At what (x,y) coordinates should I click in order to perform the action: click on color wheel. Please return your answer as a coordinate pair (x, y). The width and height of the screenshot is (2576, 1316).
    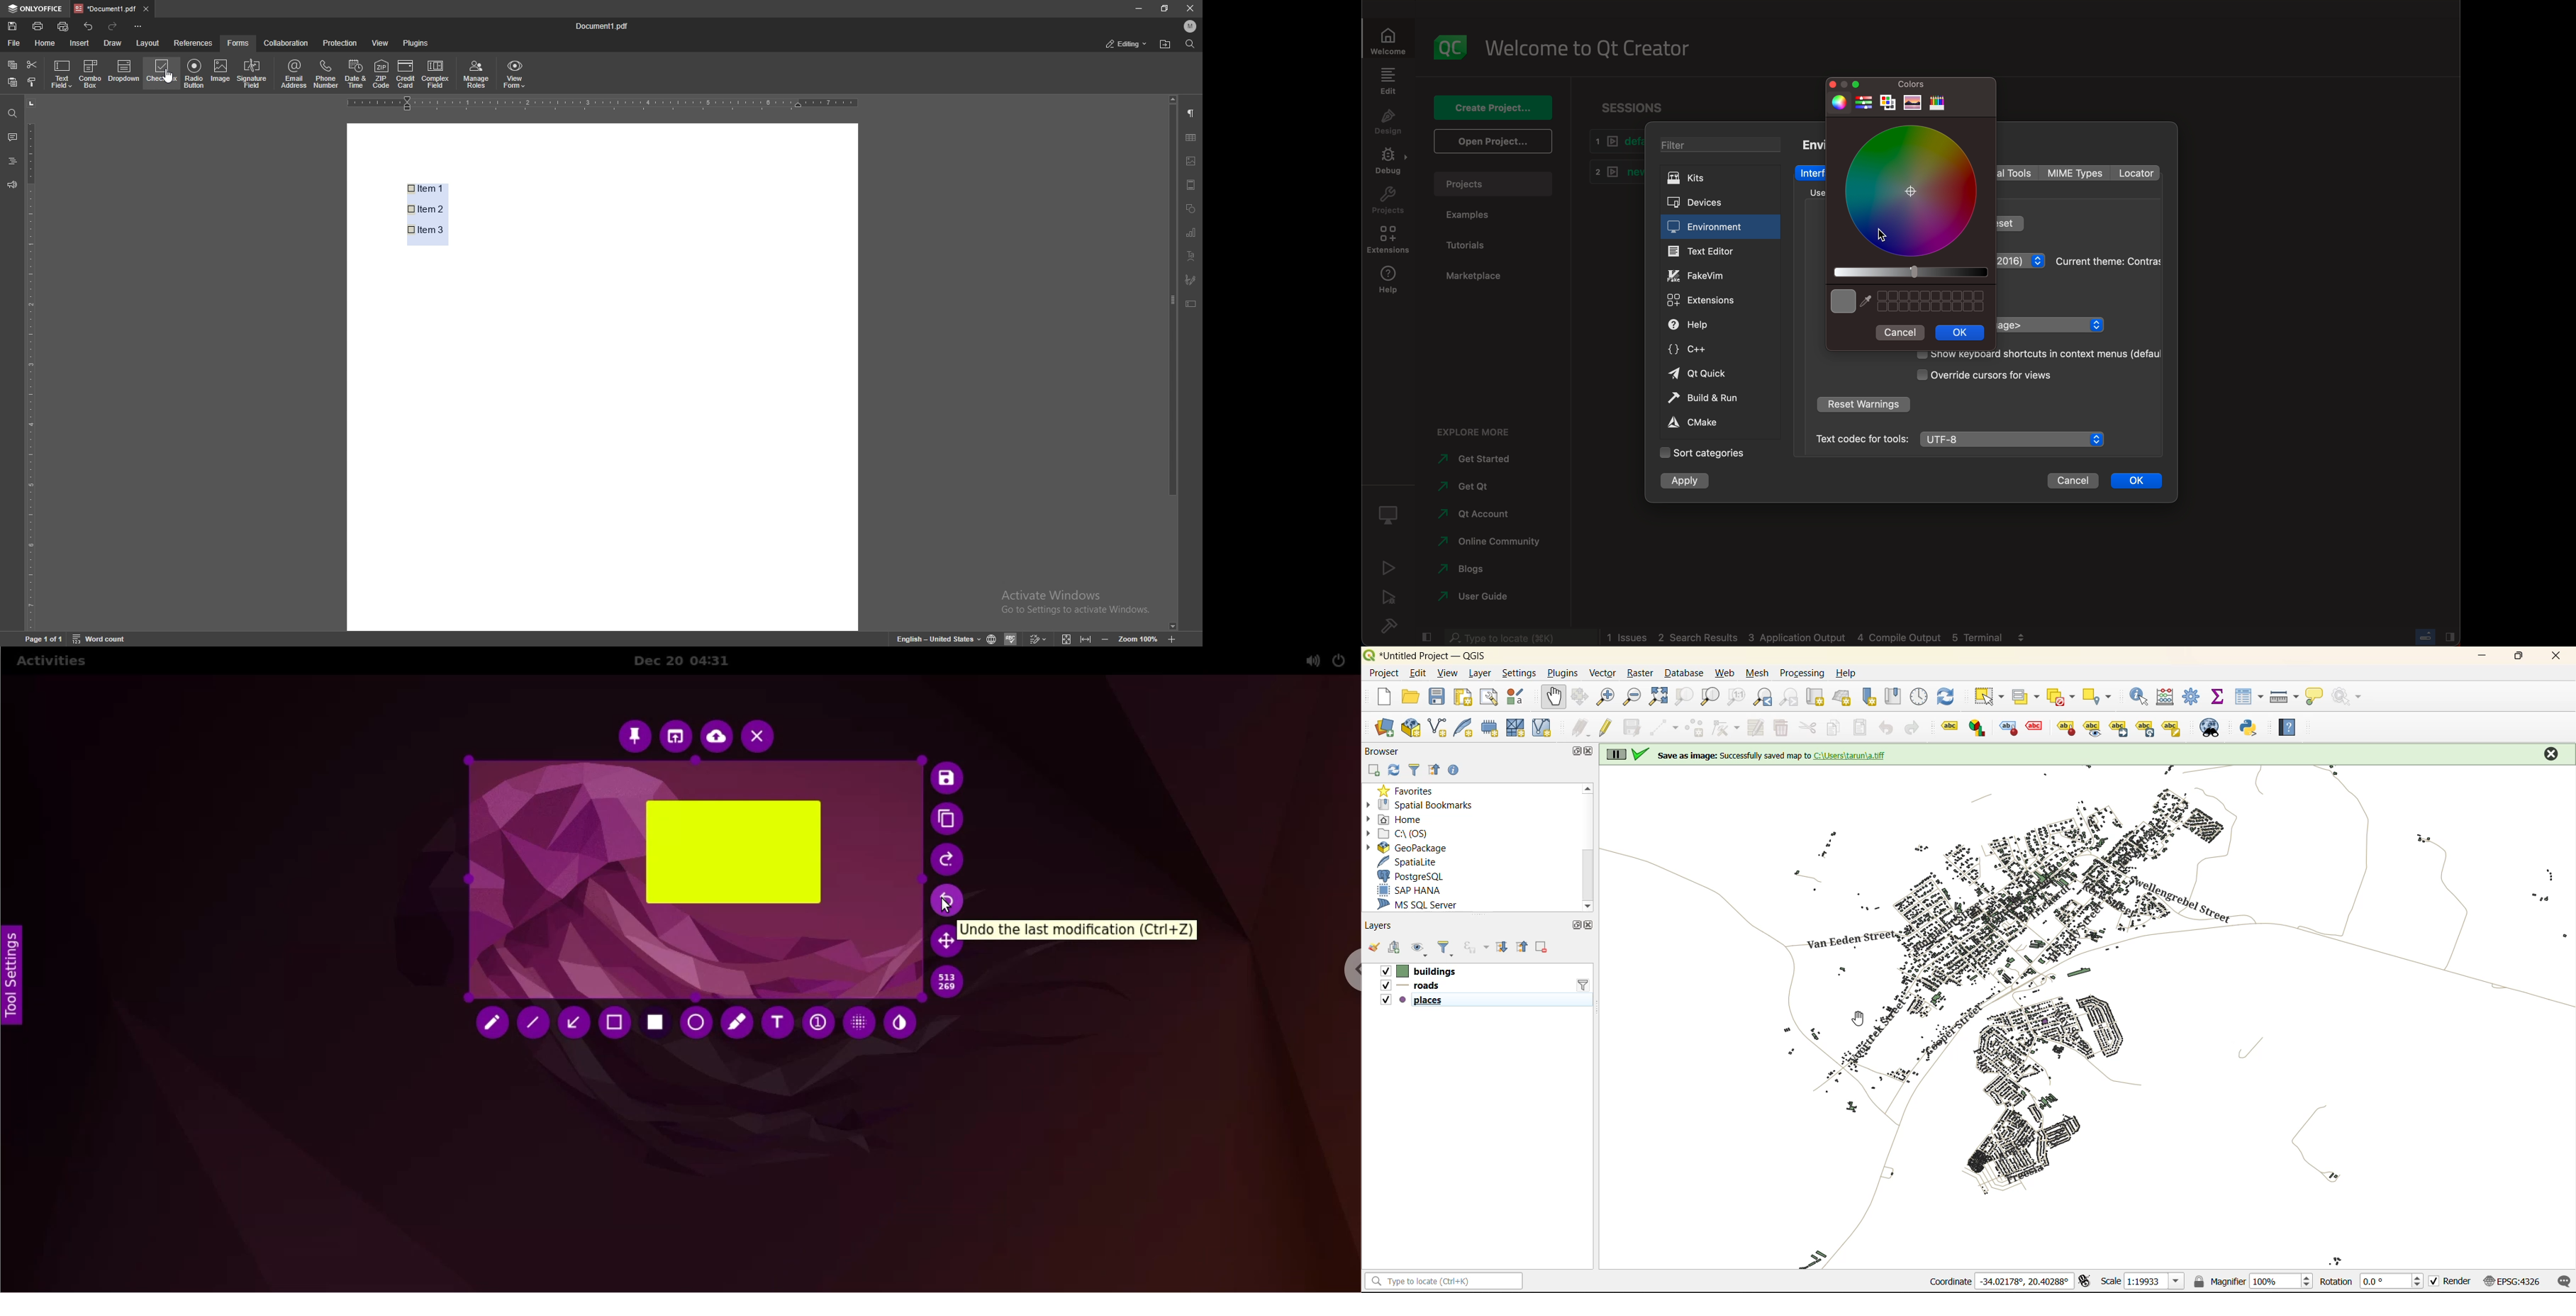
    Looking at the image, I should click on (1912, 190).